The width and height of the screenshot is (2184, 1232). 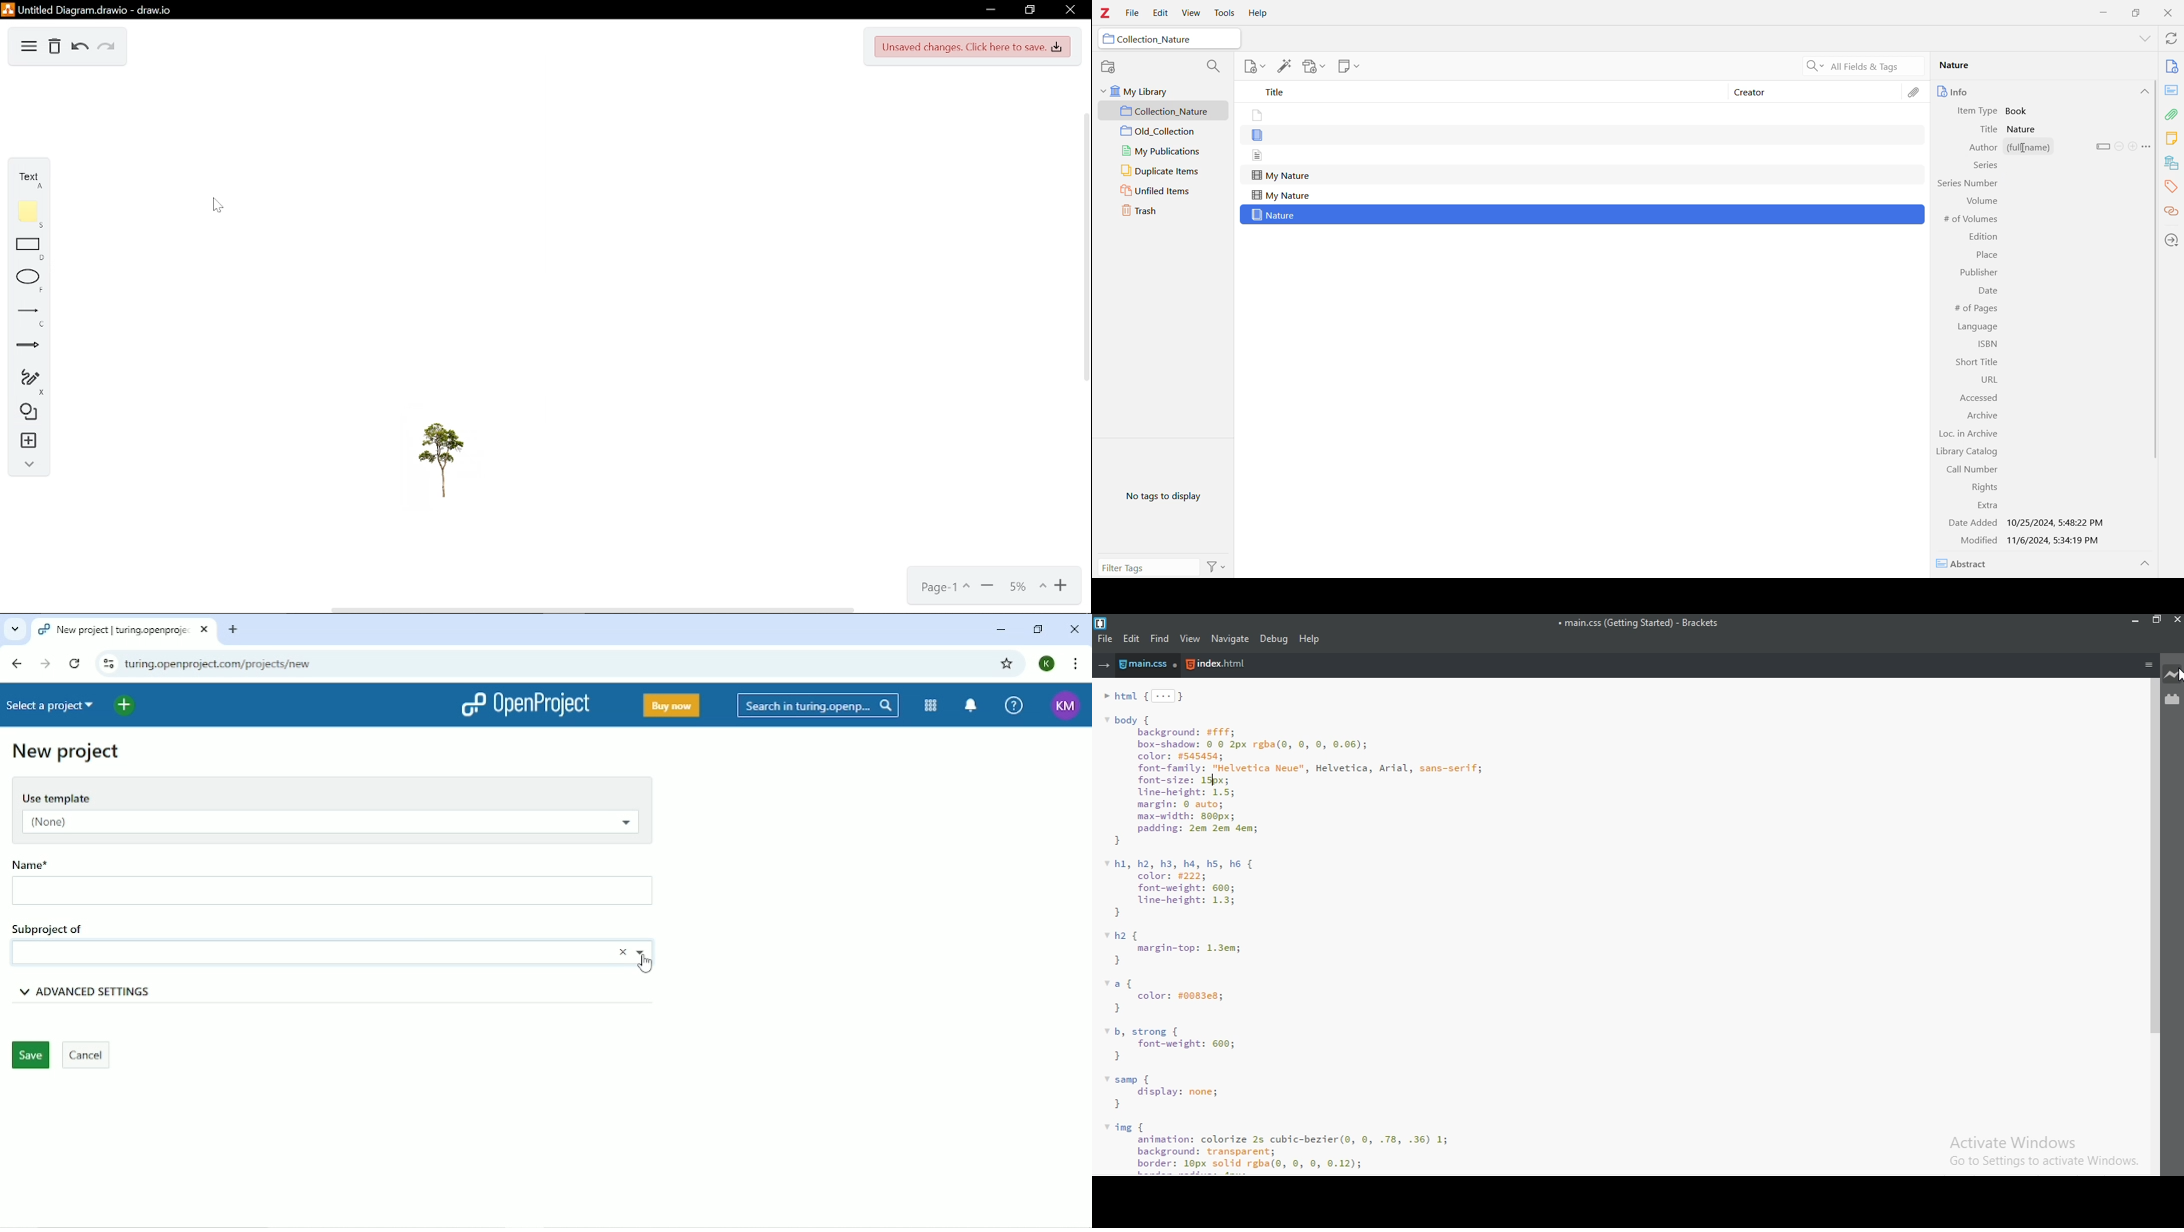 I want to click on Help, so click(x=1256, y=14).